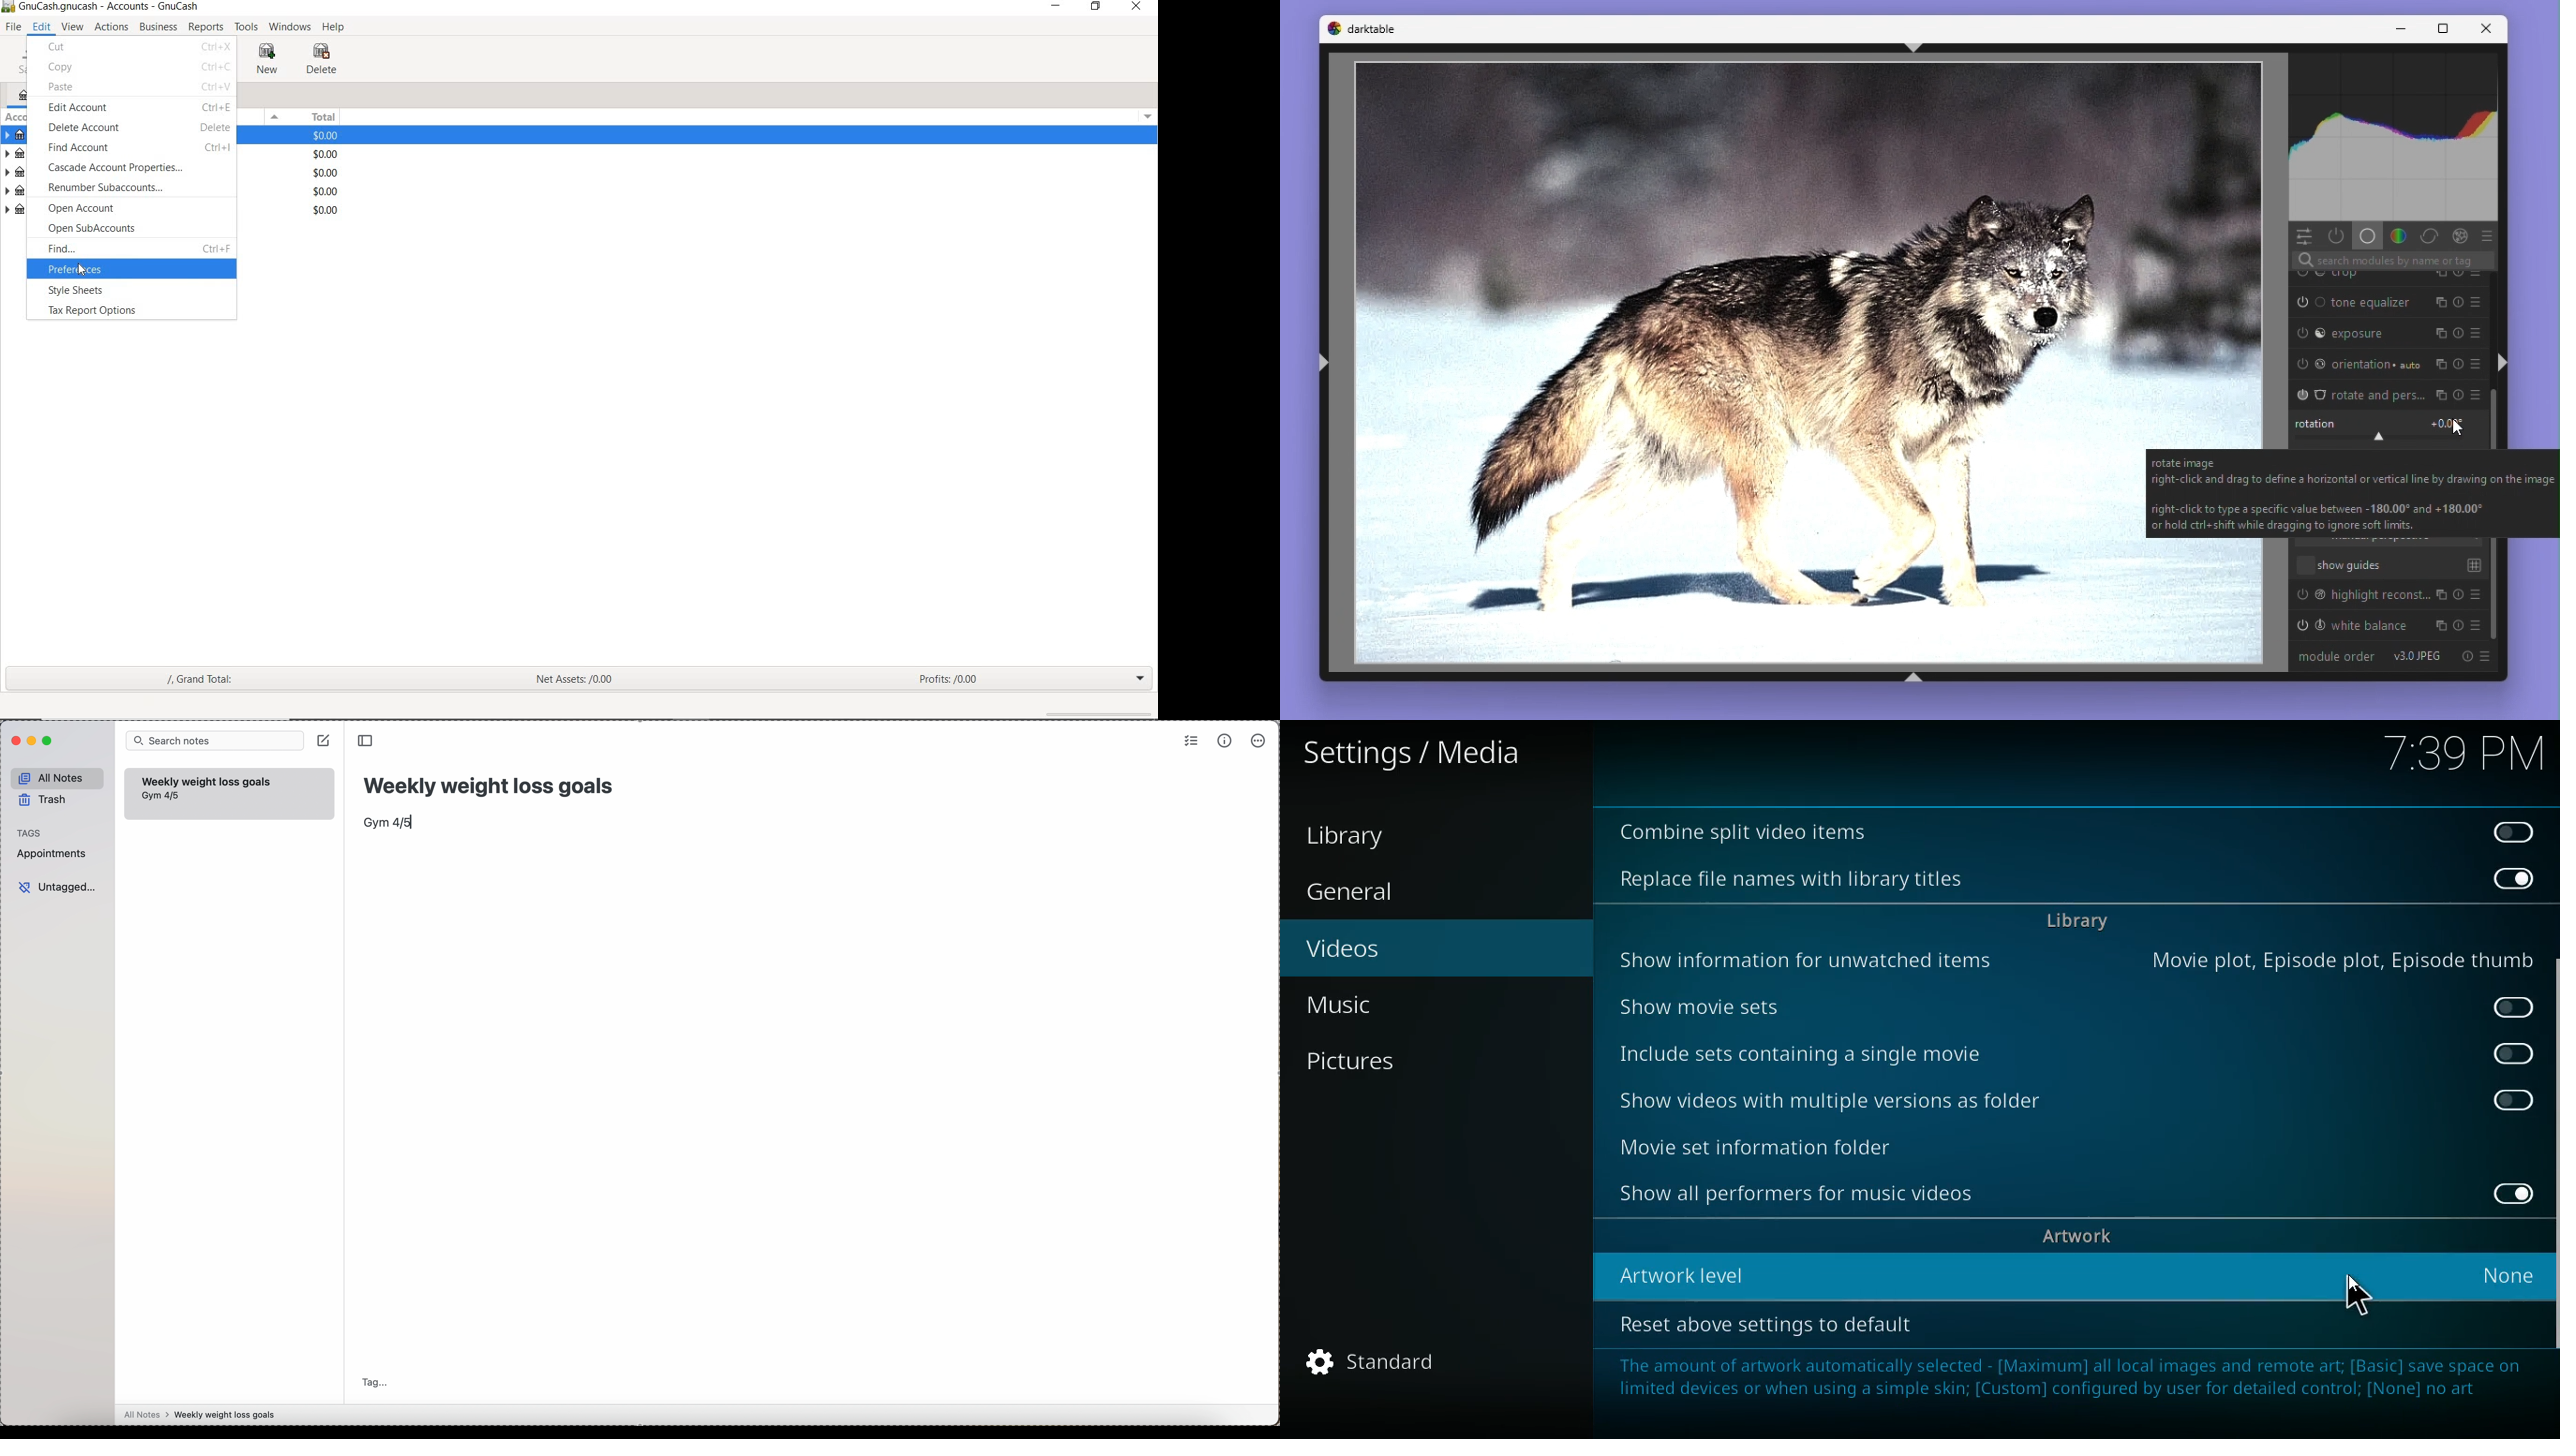 This screenshot has width=2576, height=1456. I want to click on artwork, so click(2080, 1237).